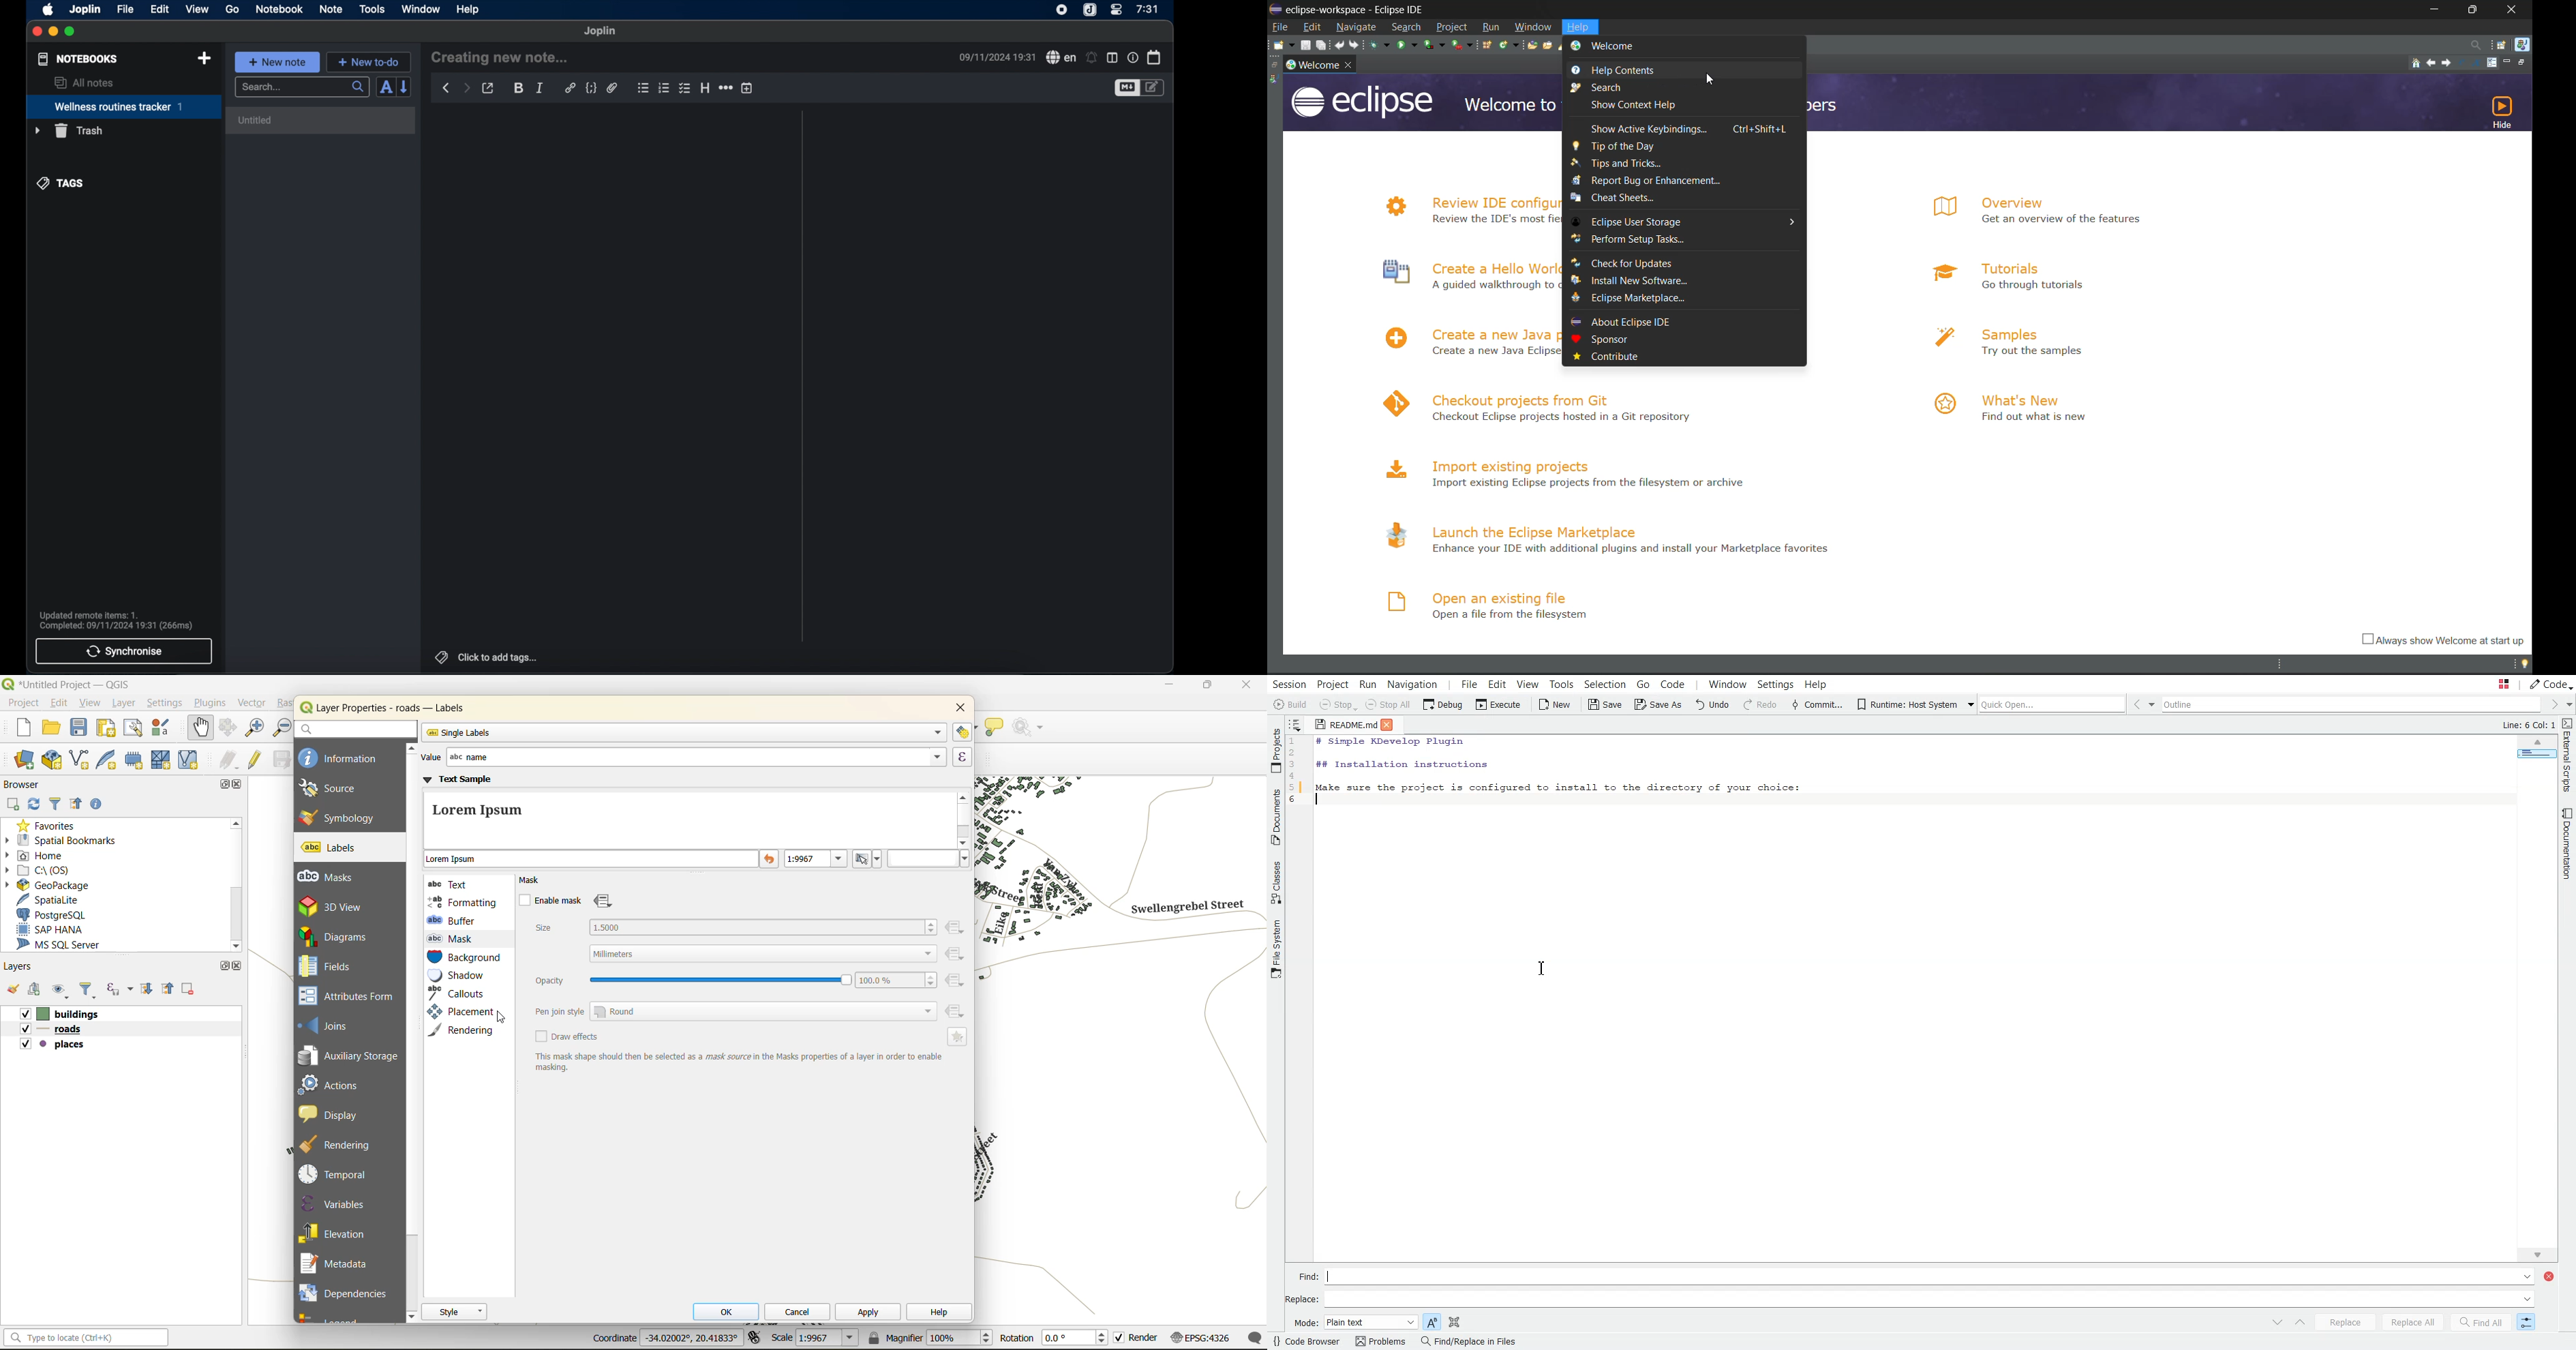 The height and width of the screenshot is (1372, 2576). What do you see at coordinates (197, 9) in the screenshot?
I see `view` at bounding box center [197, 9].